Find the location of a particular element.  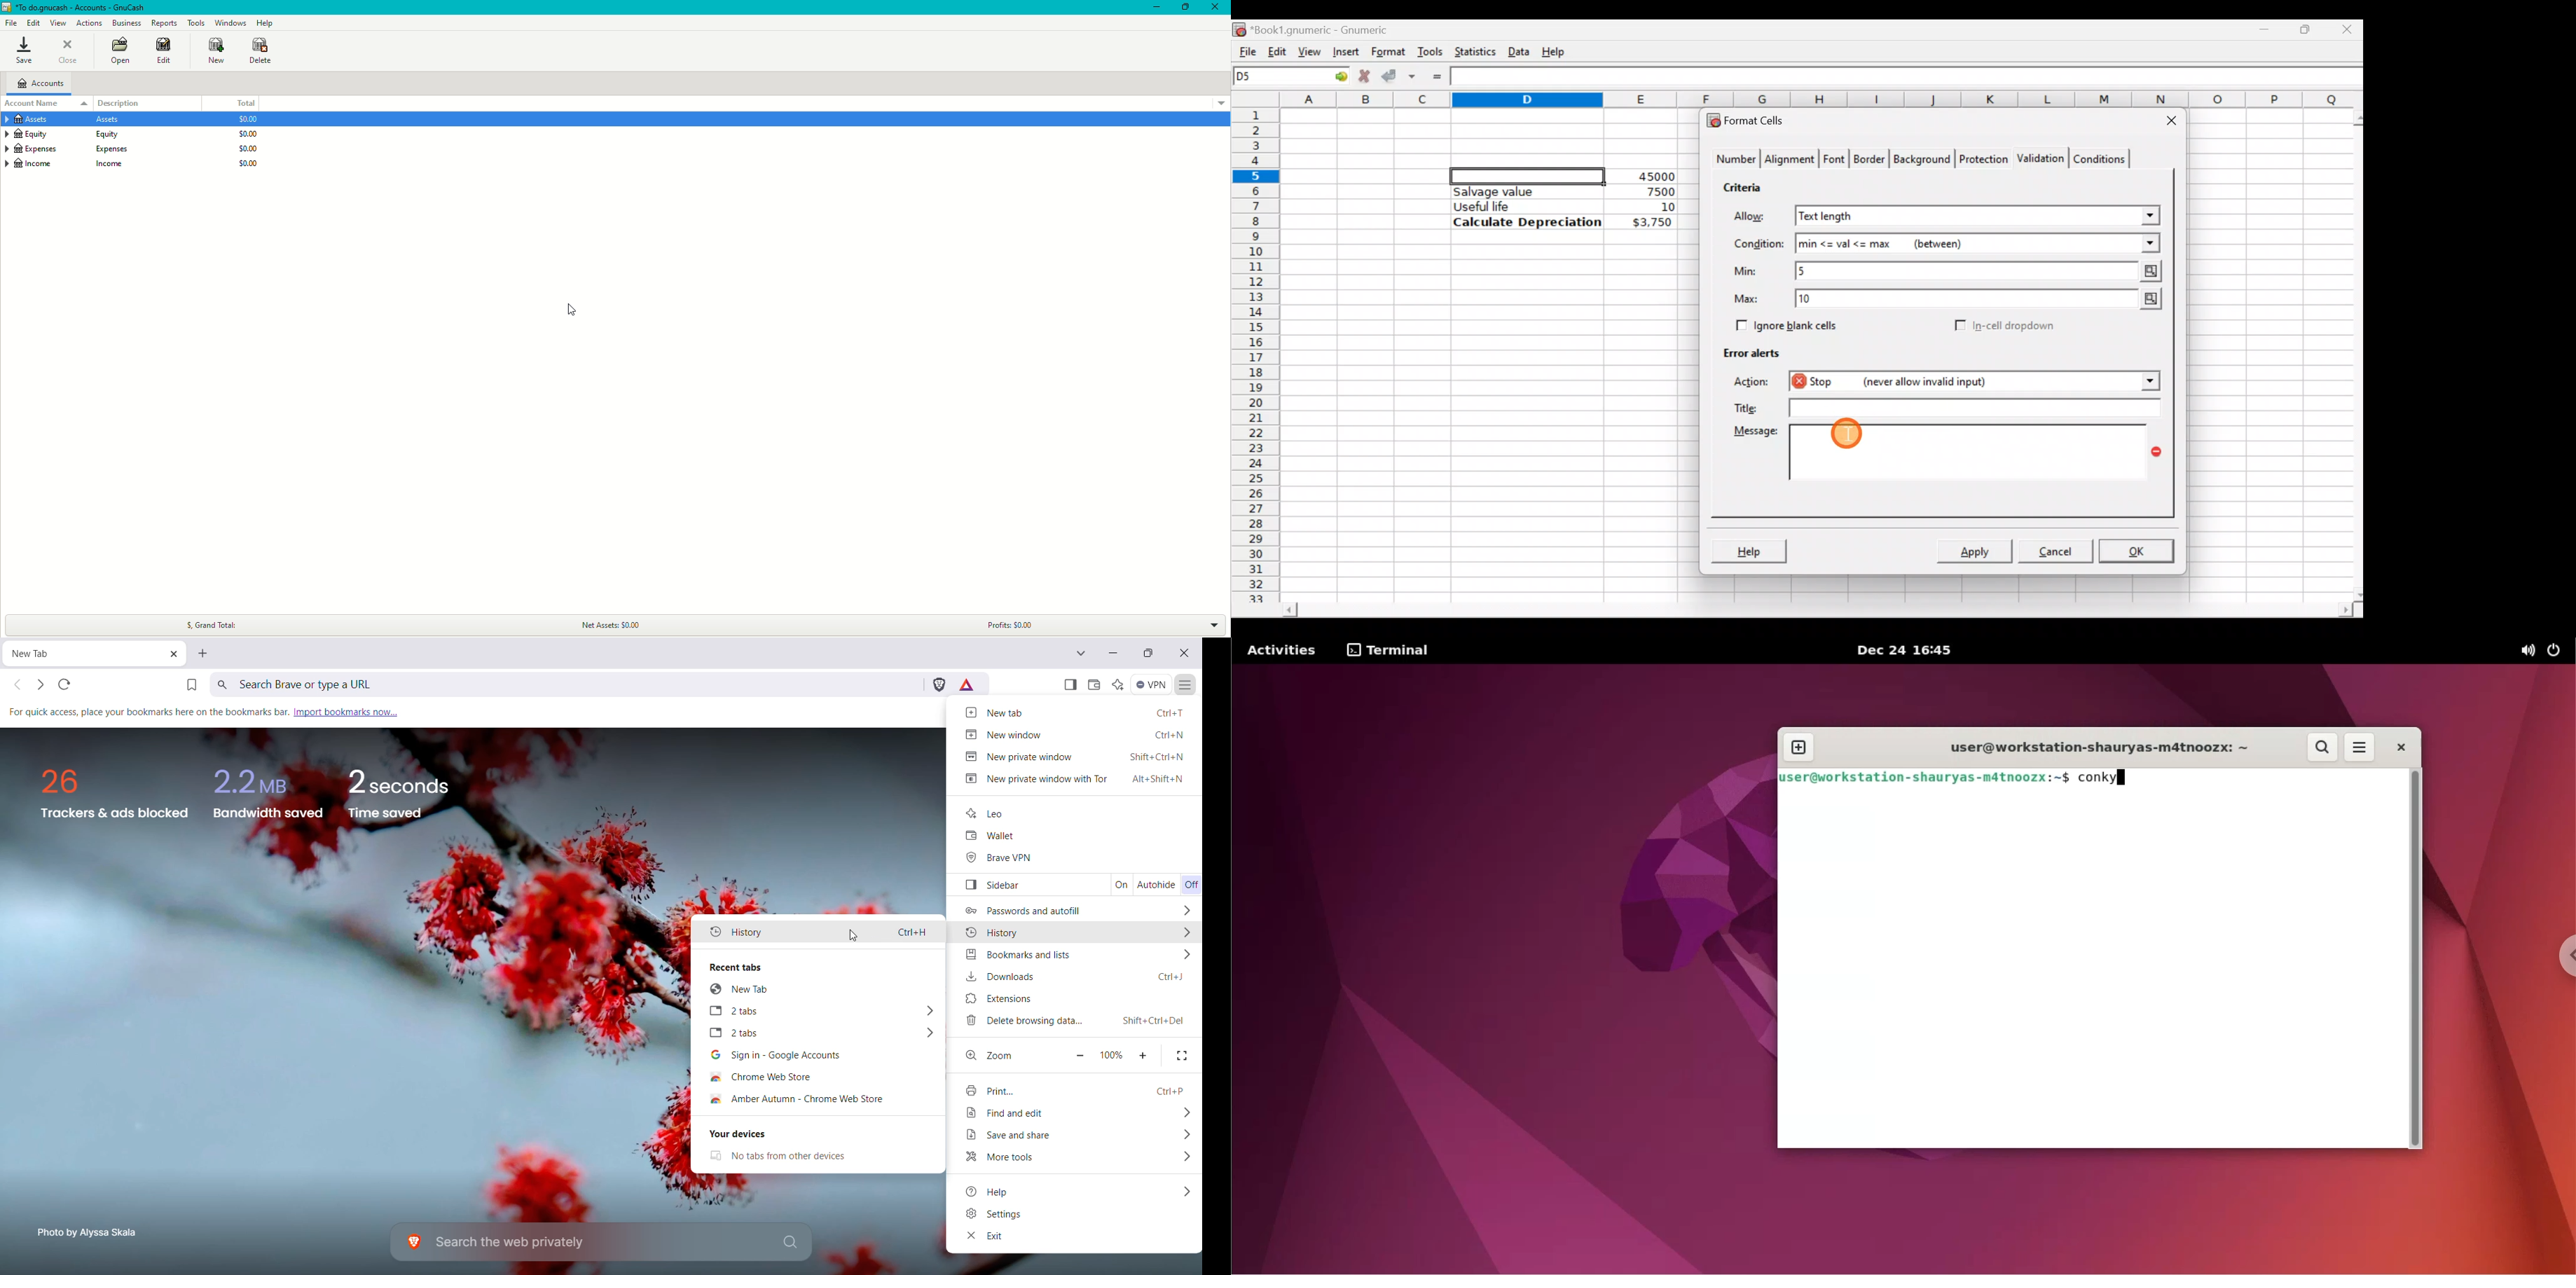

Search the web privately is located at coordinates (604, 1242).